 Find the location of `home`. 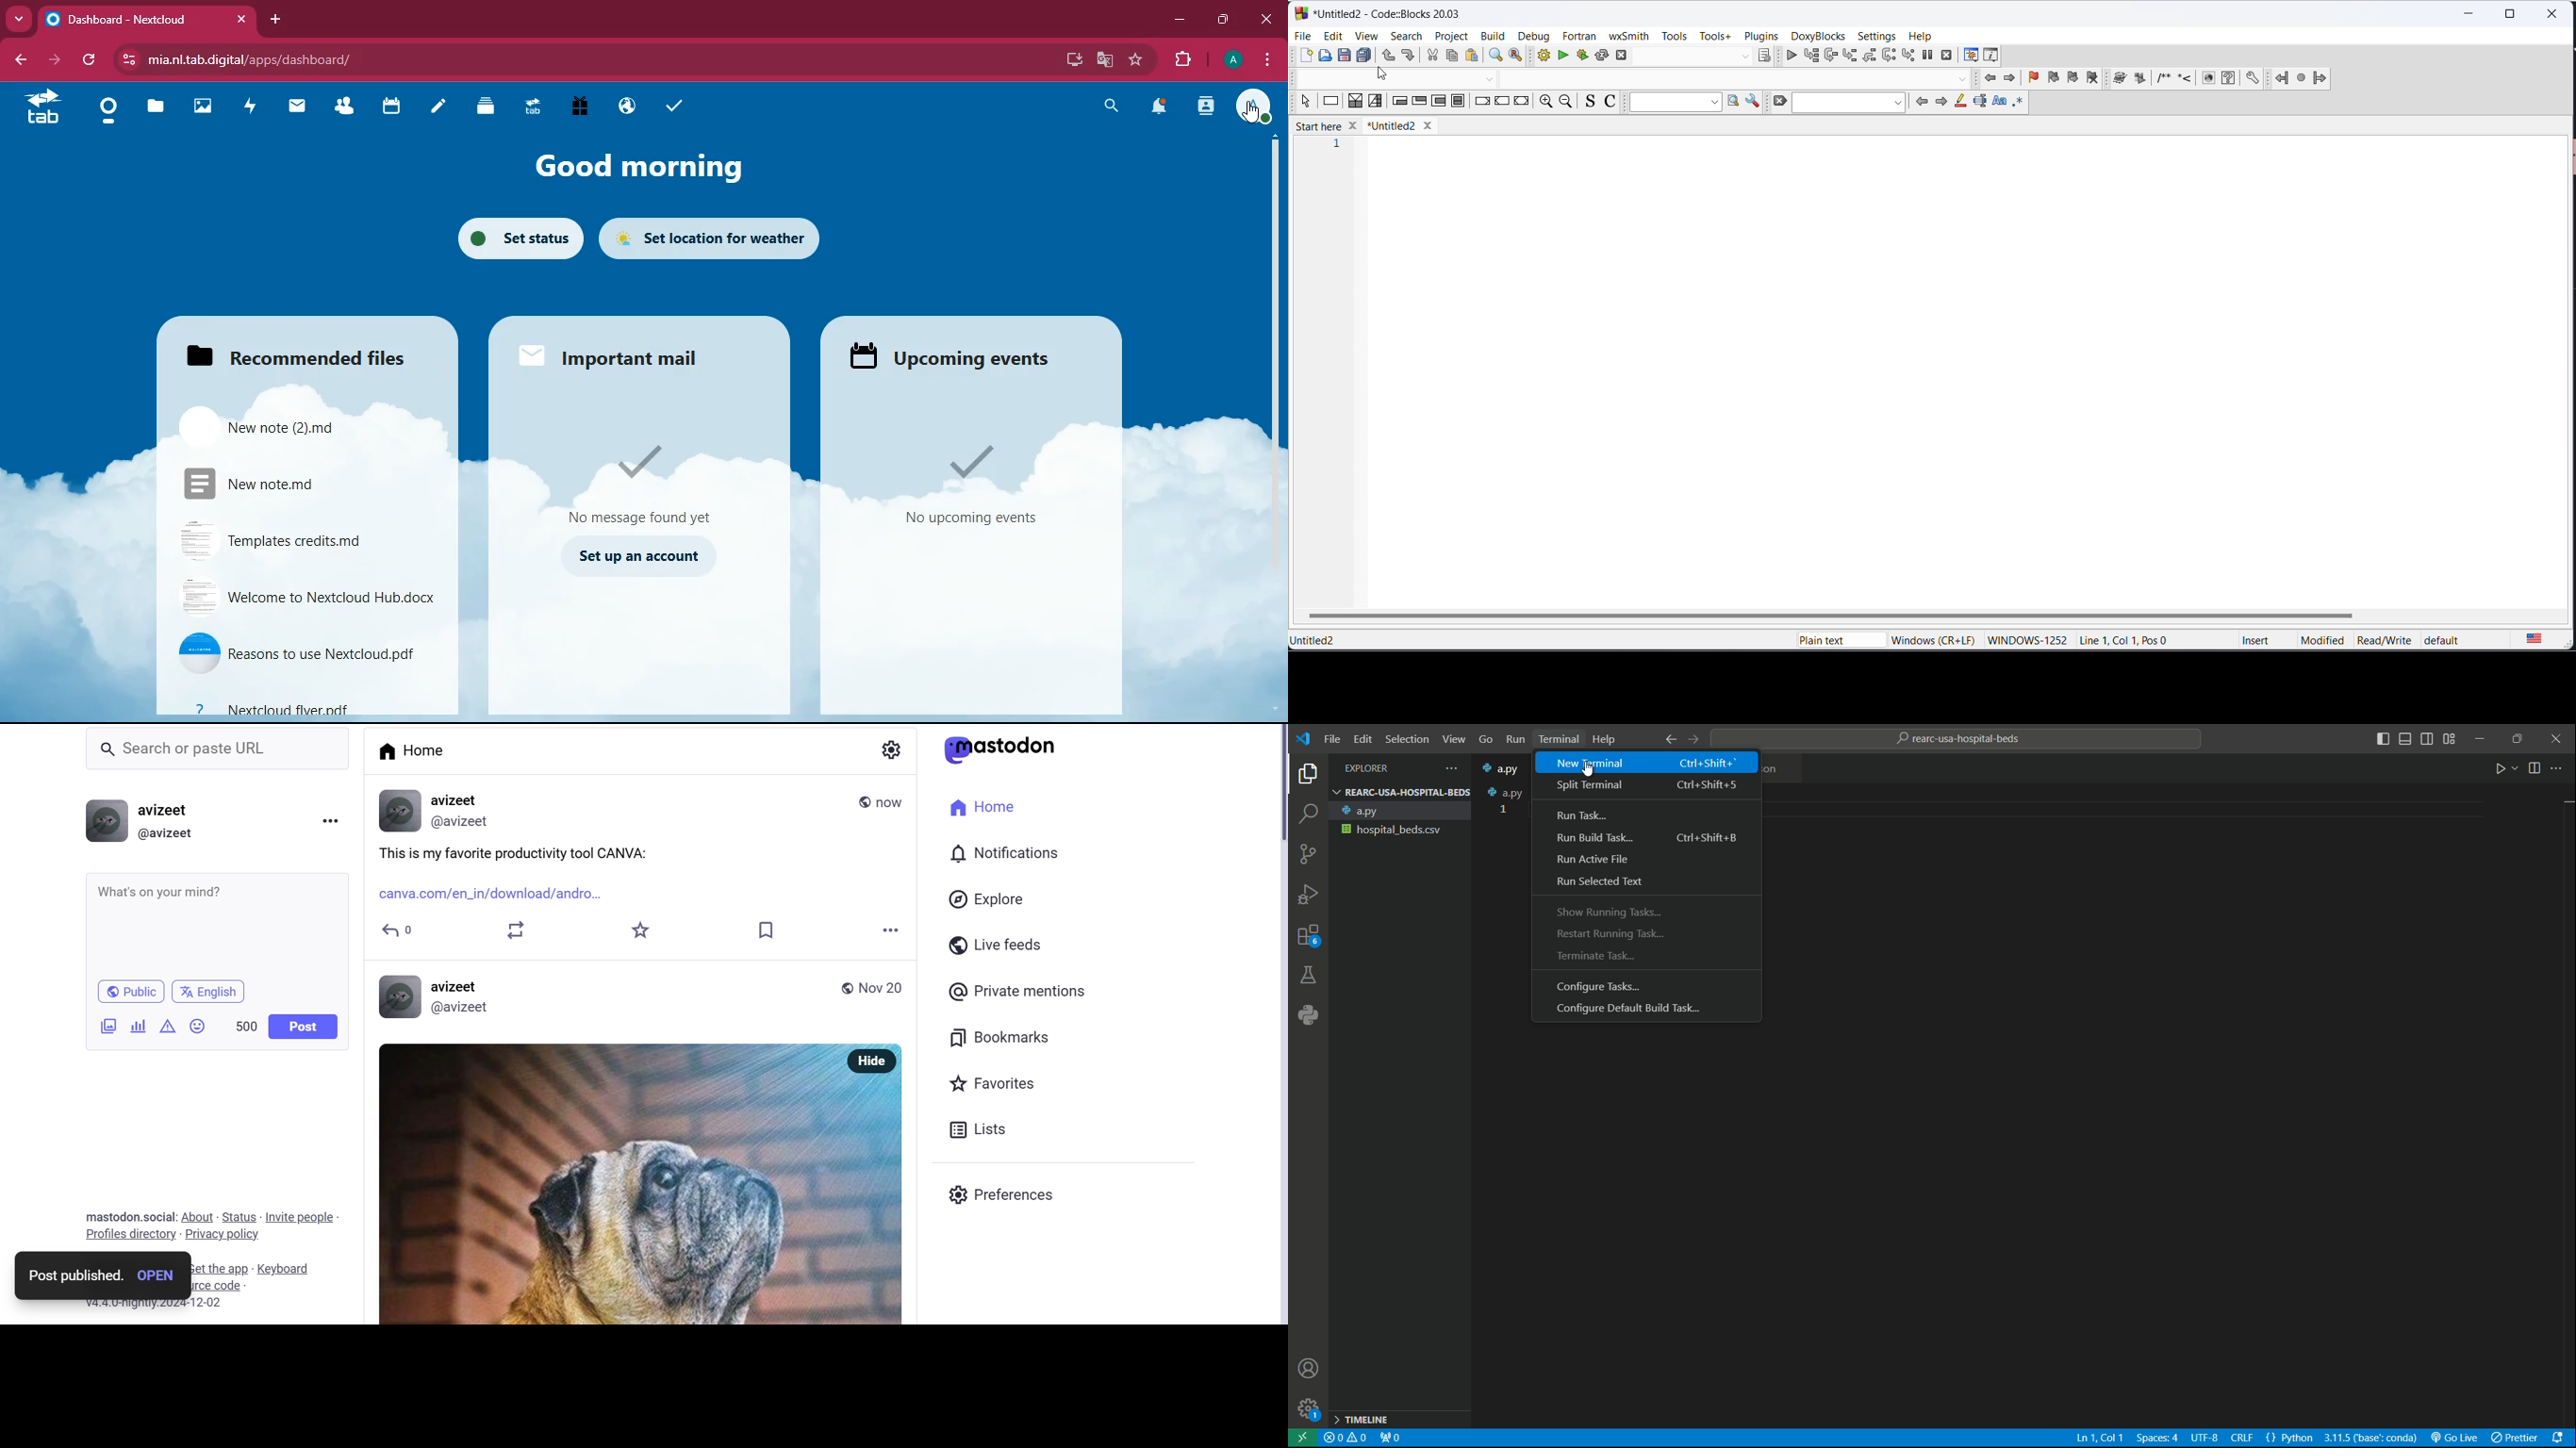

home is located at coordinates (107, 111).